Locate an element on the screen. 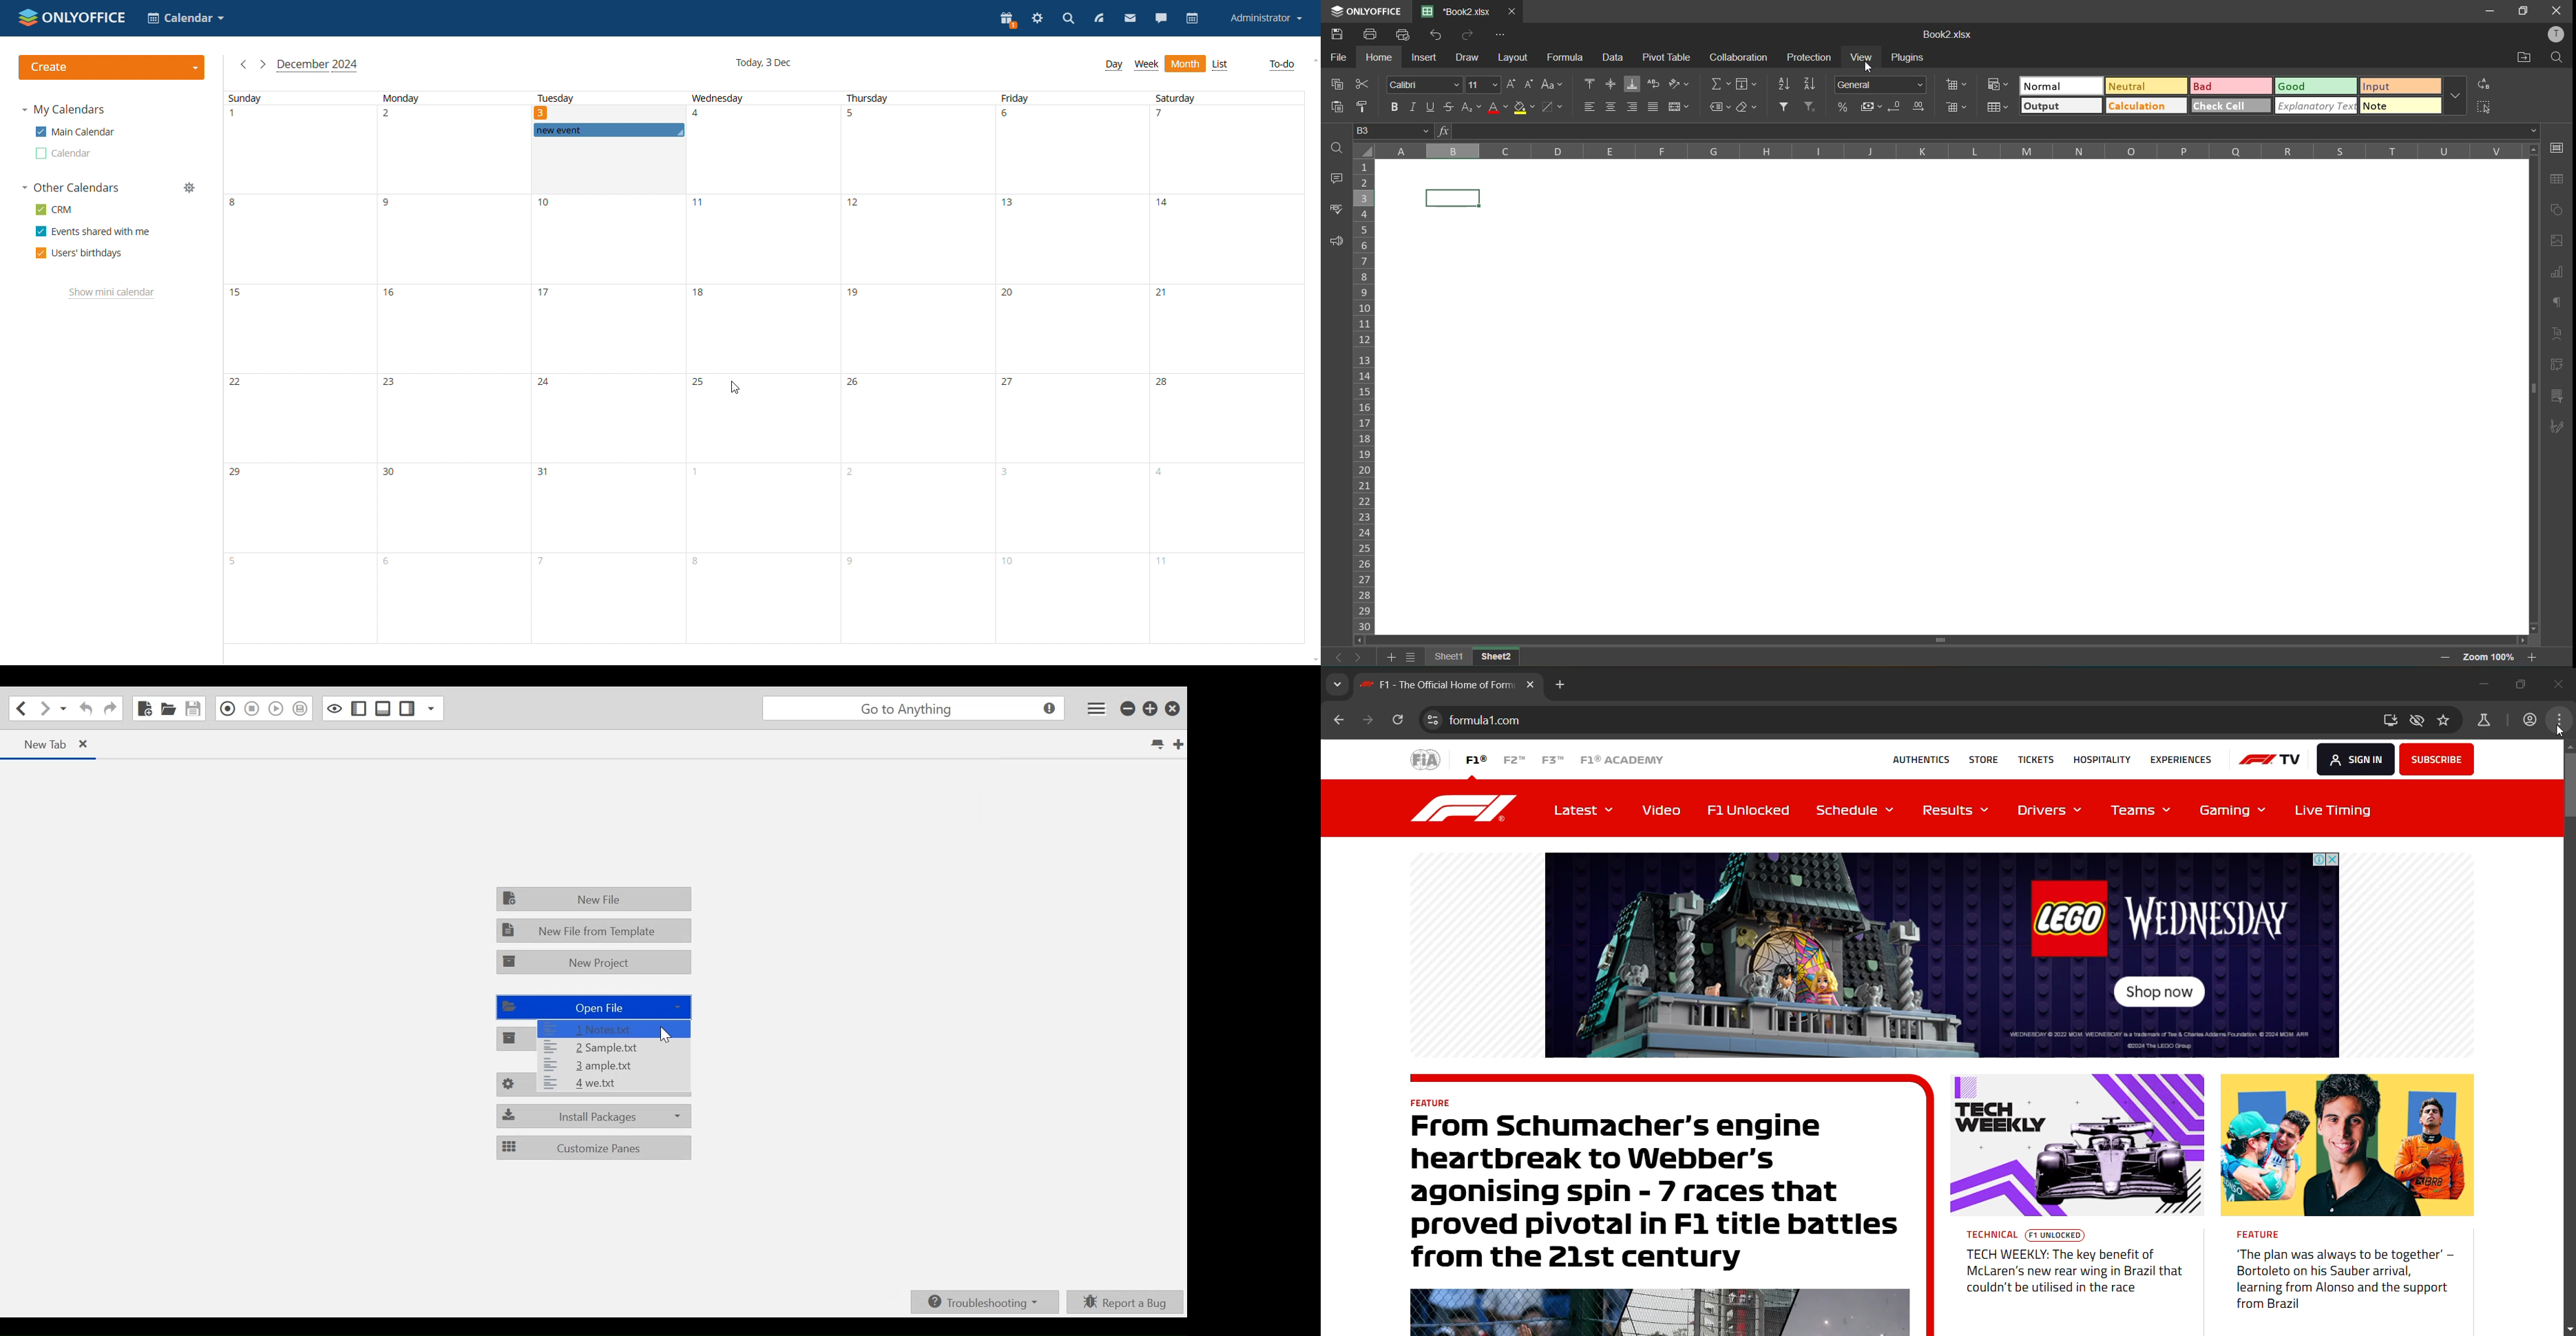 This screenshot has width=2576, height=1344. install f1 app is located at coordinates (2384, 720).